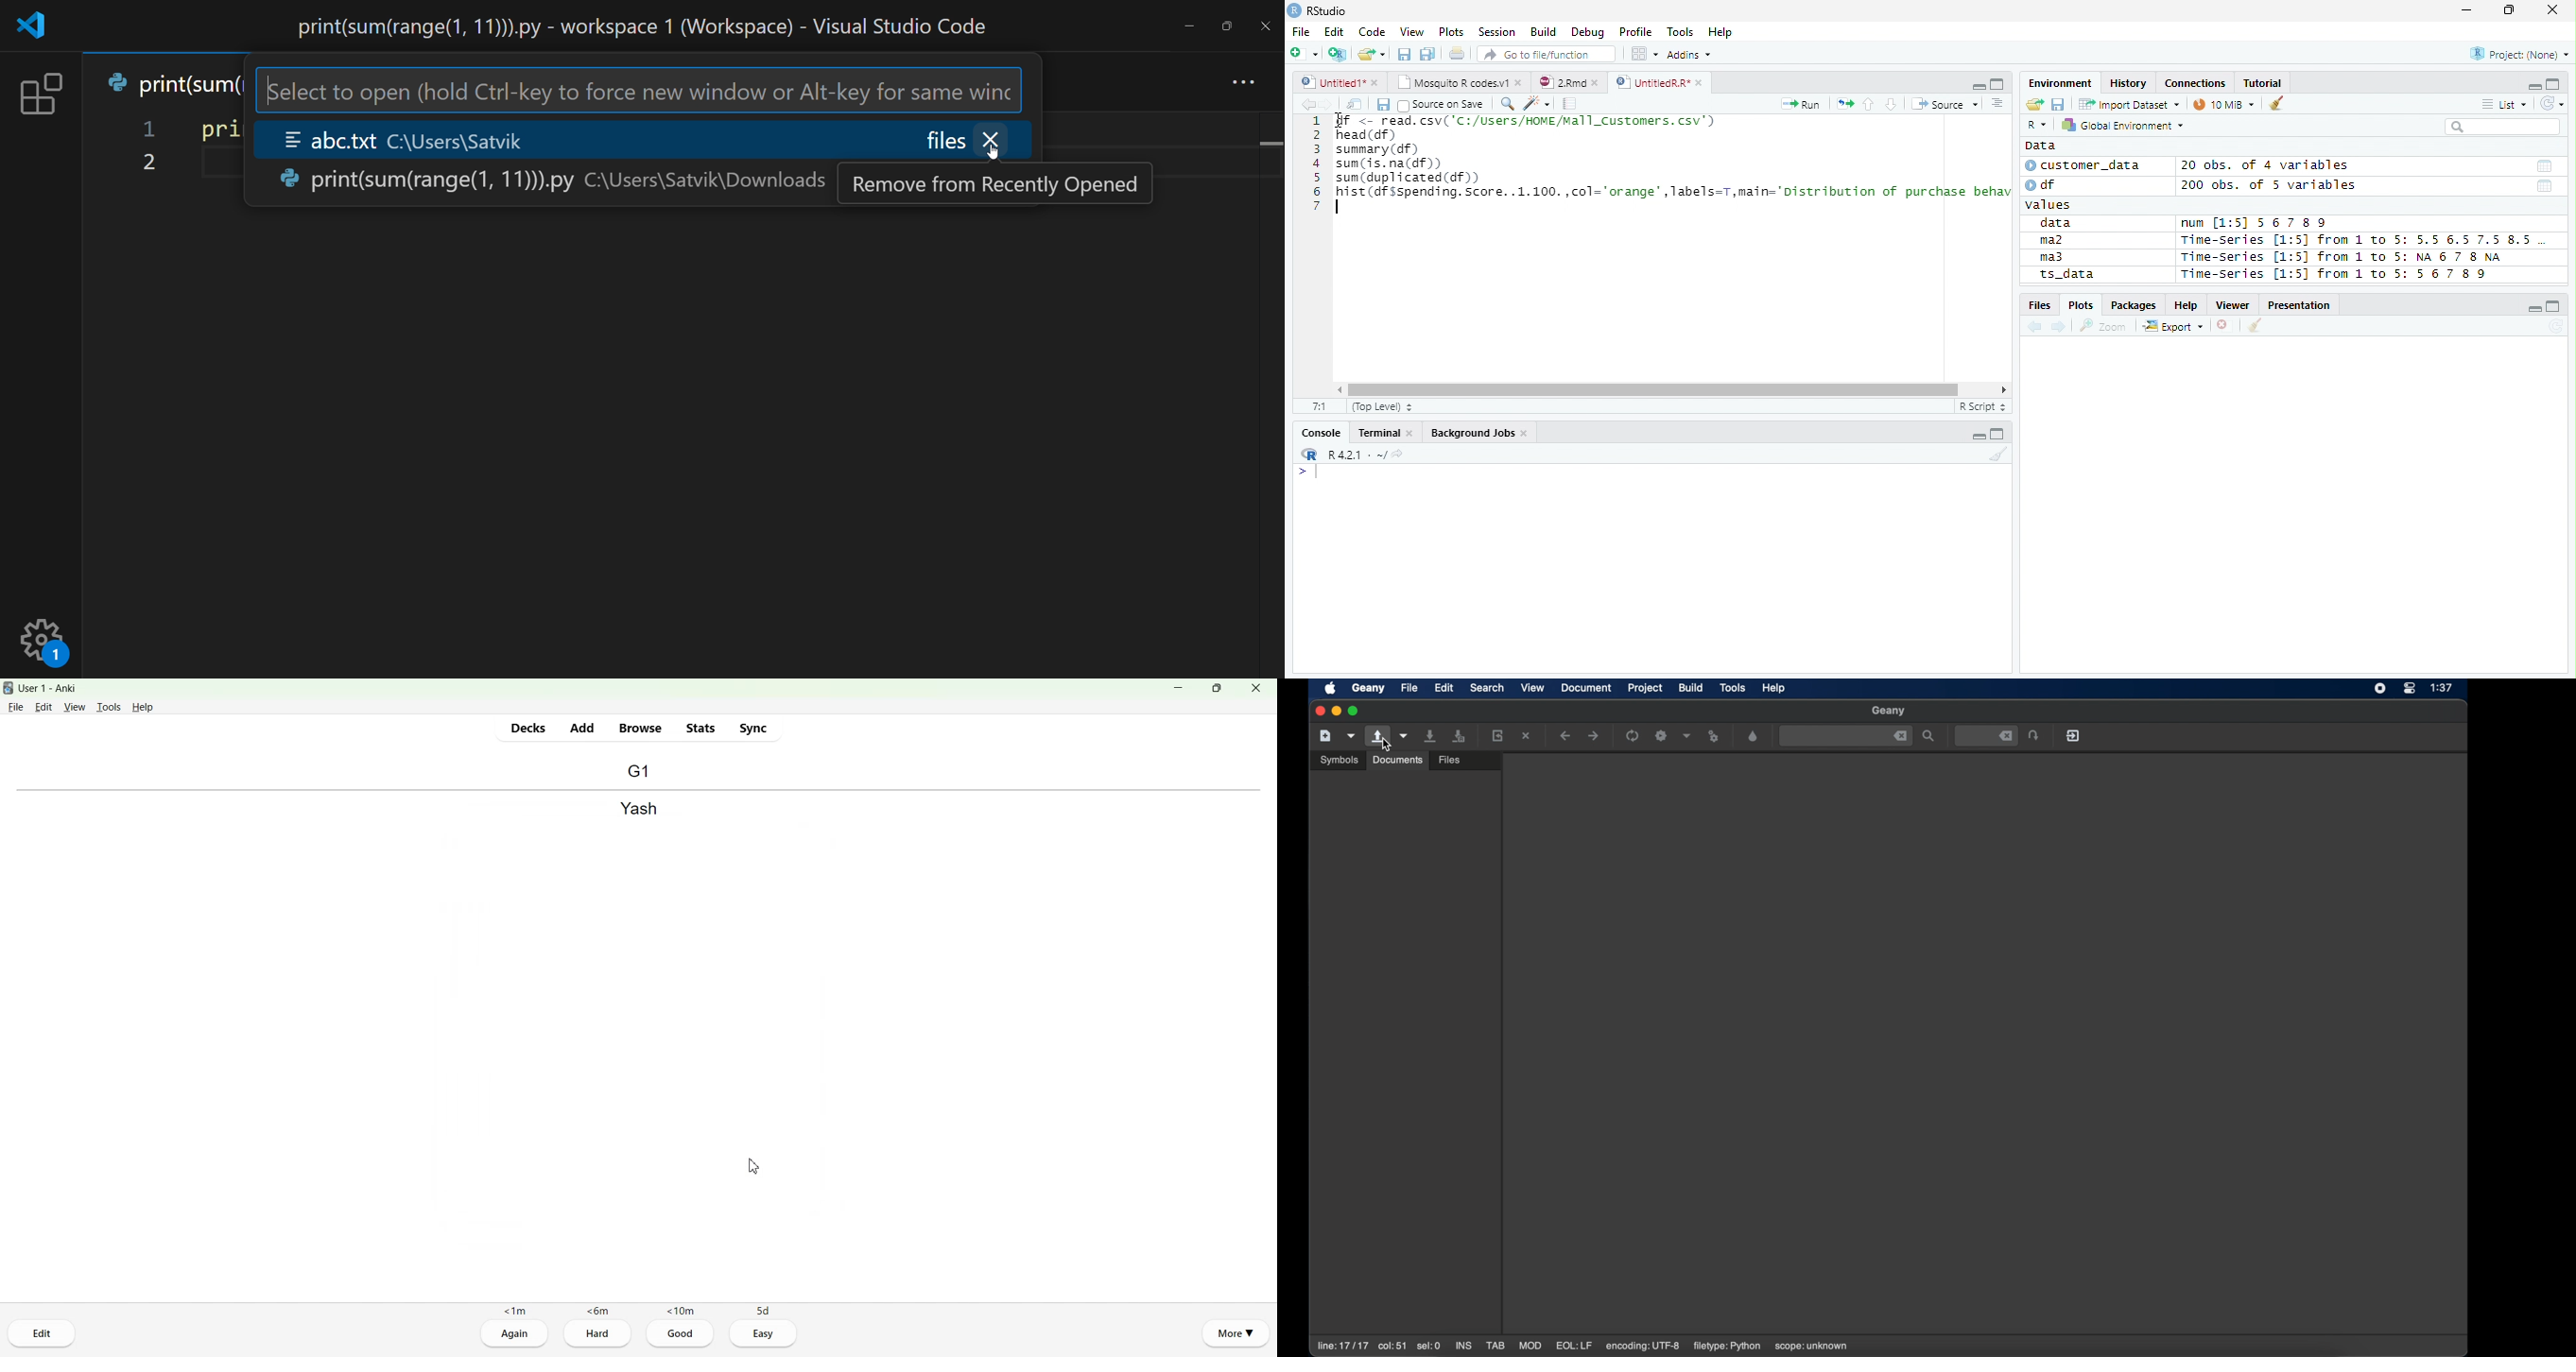 The width and height of the screenshot is (2576, 1372). Describe the element at coordinates (1268, 383) in the screenshot. I see `scrollbar` at that location.